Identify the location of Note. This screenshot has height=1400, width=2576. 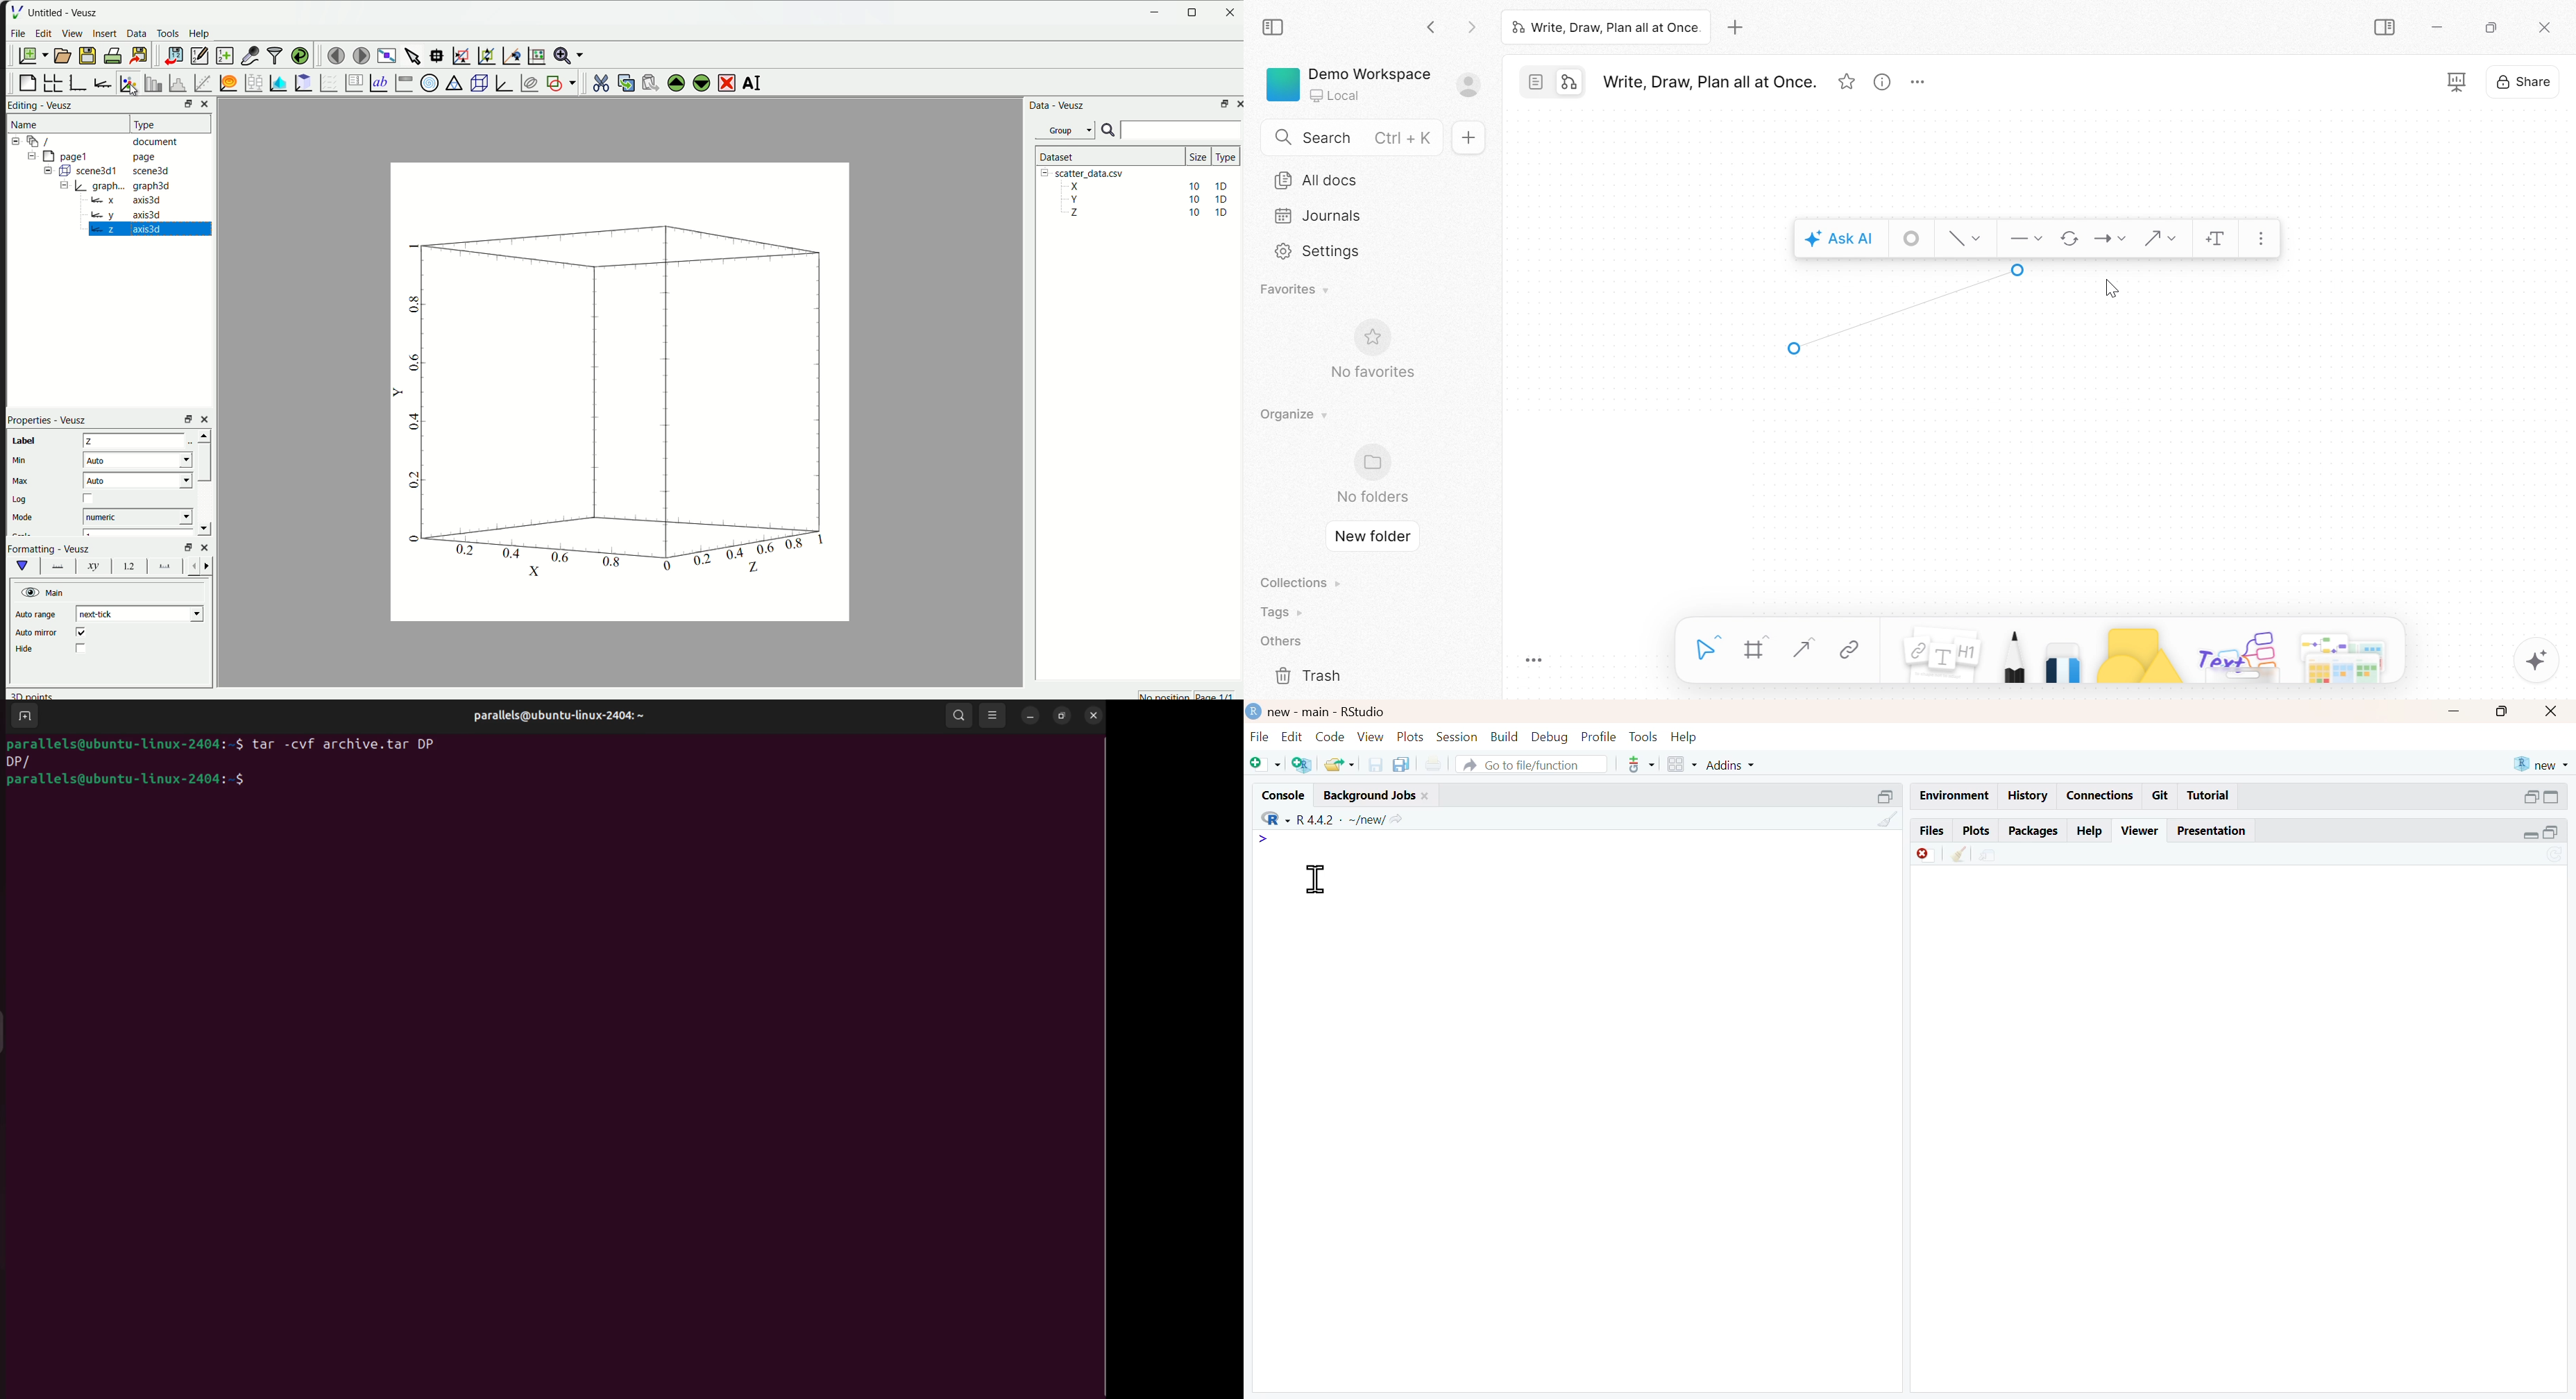
(1939, 658).